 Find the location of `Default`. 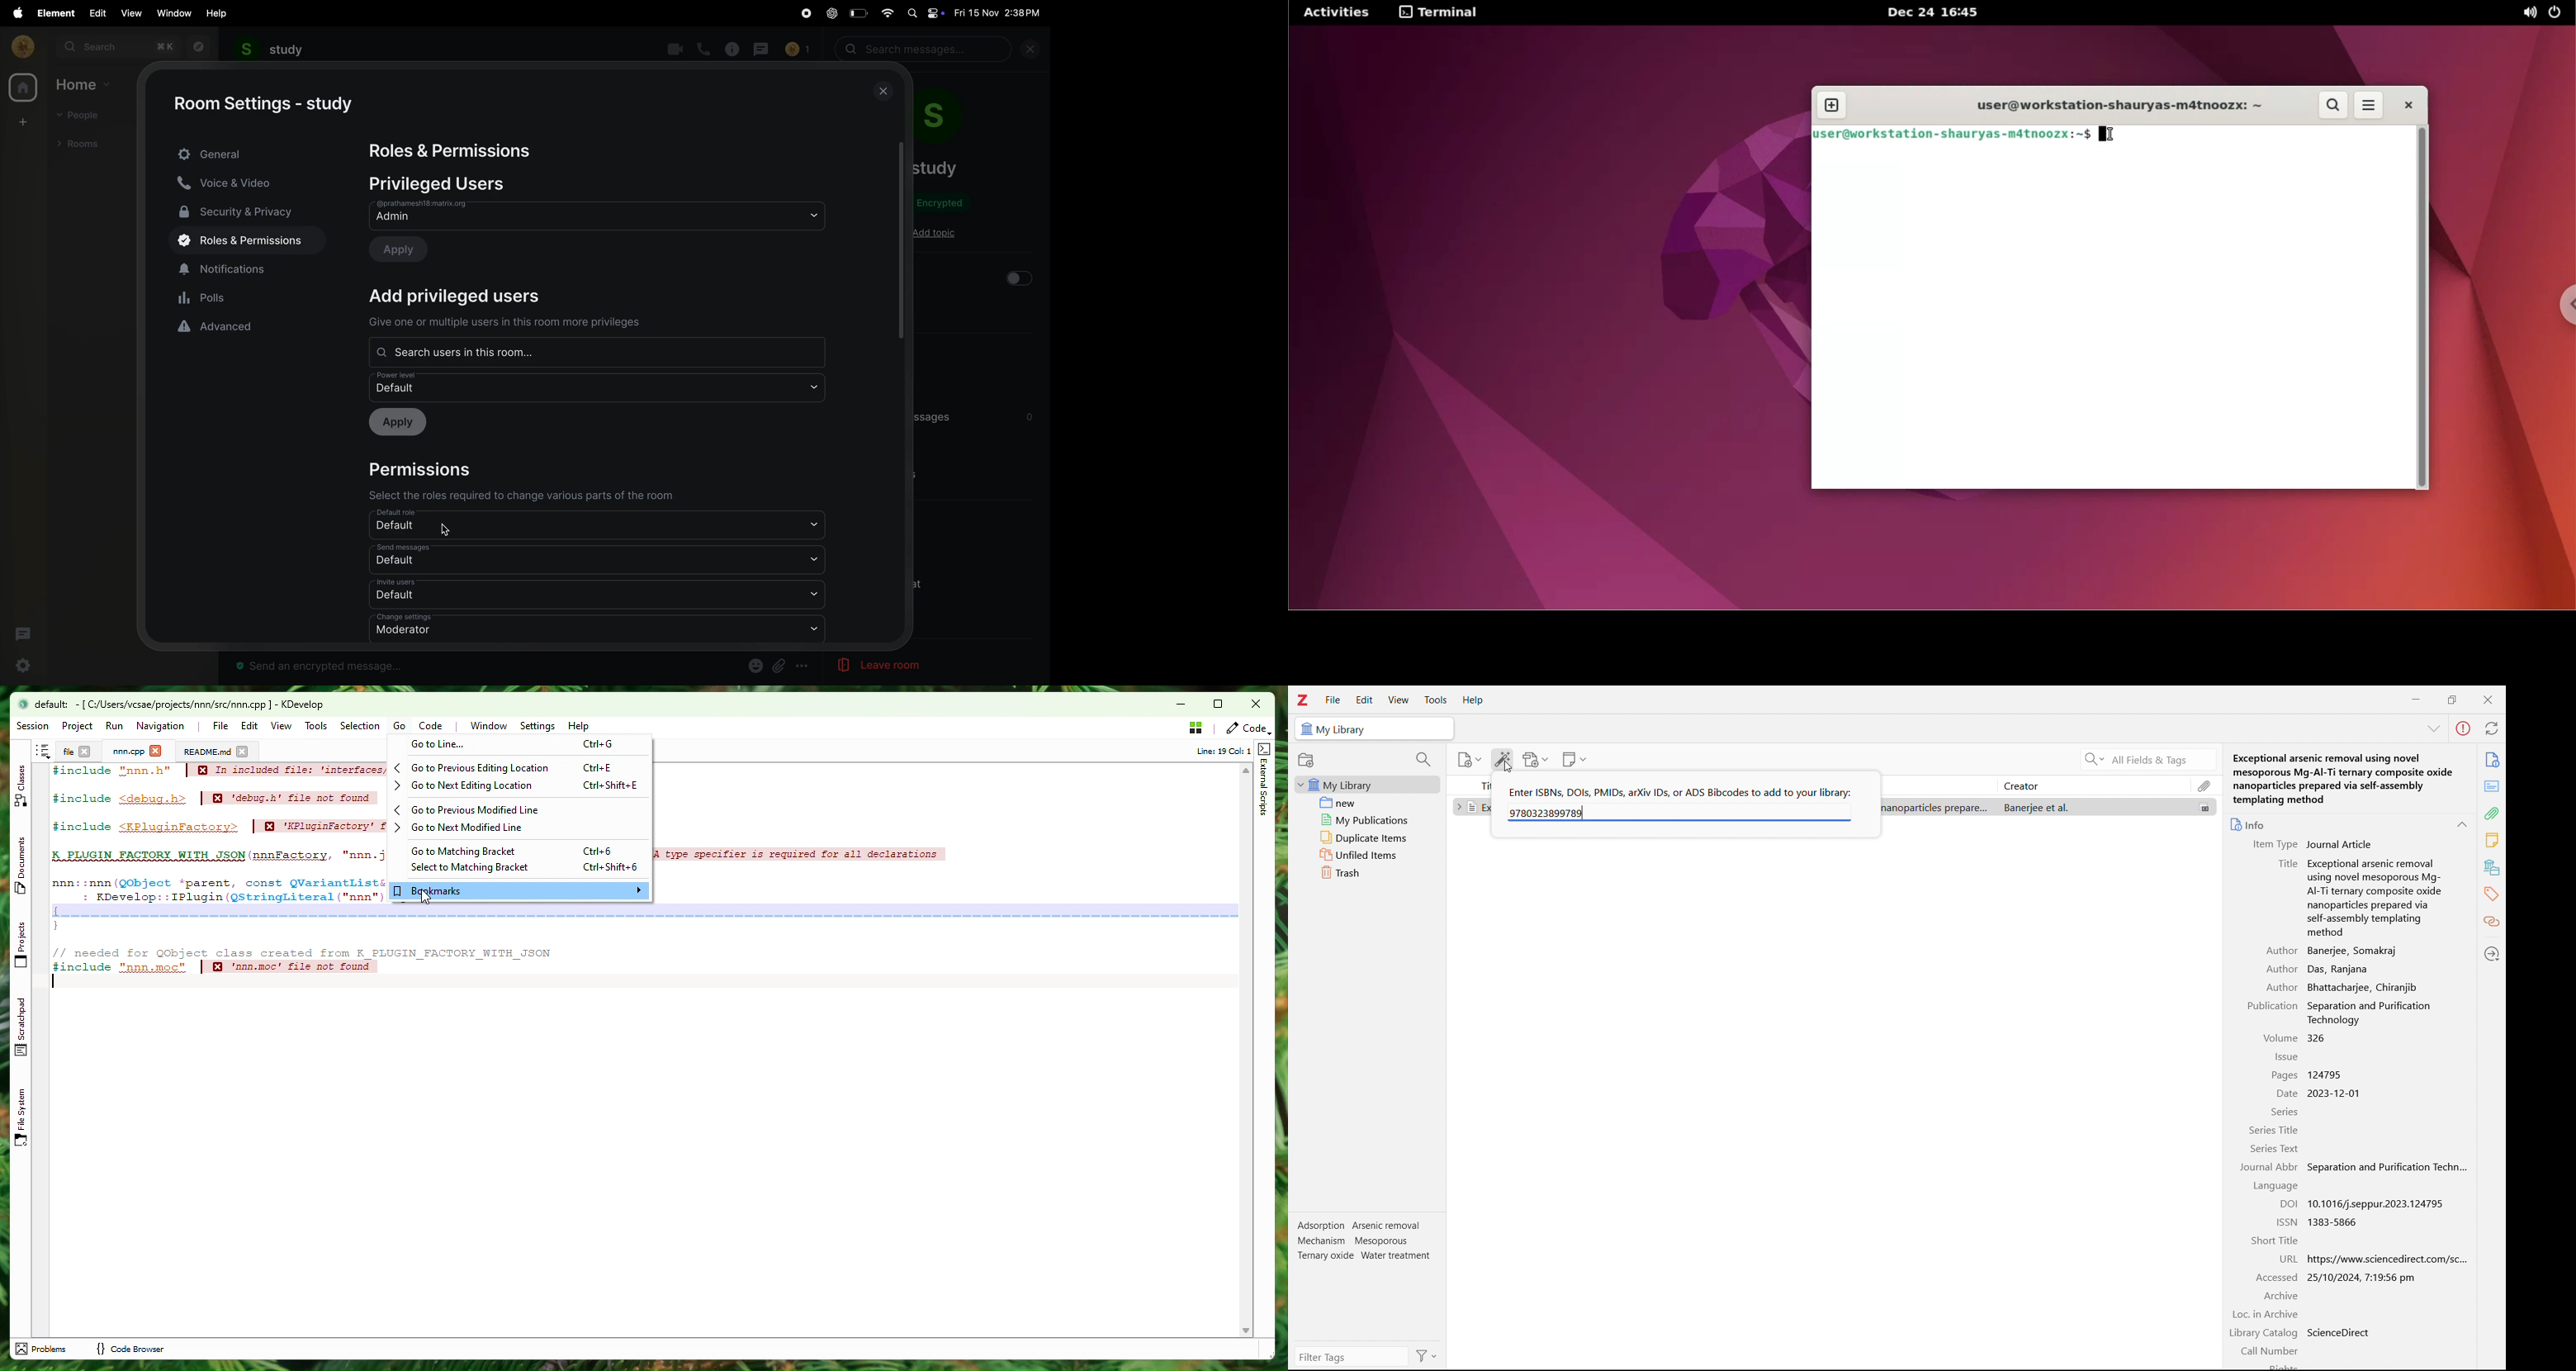

Default is located at coordinates (600, 594).